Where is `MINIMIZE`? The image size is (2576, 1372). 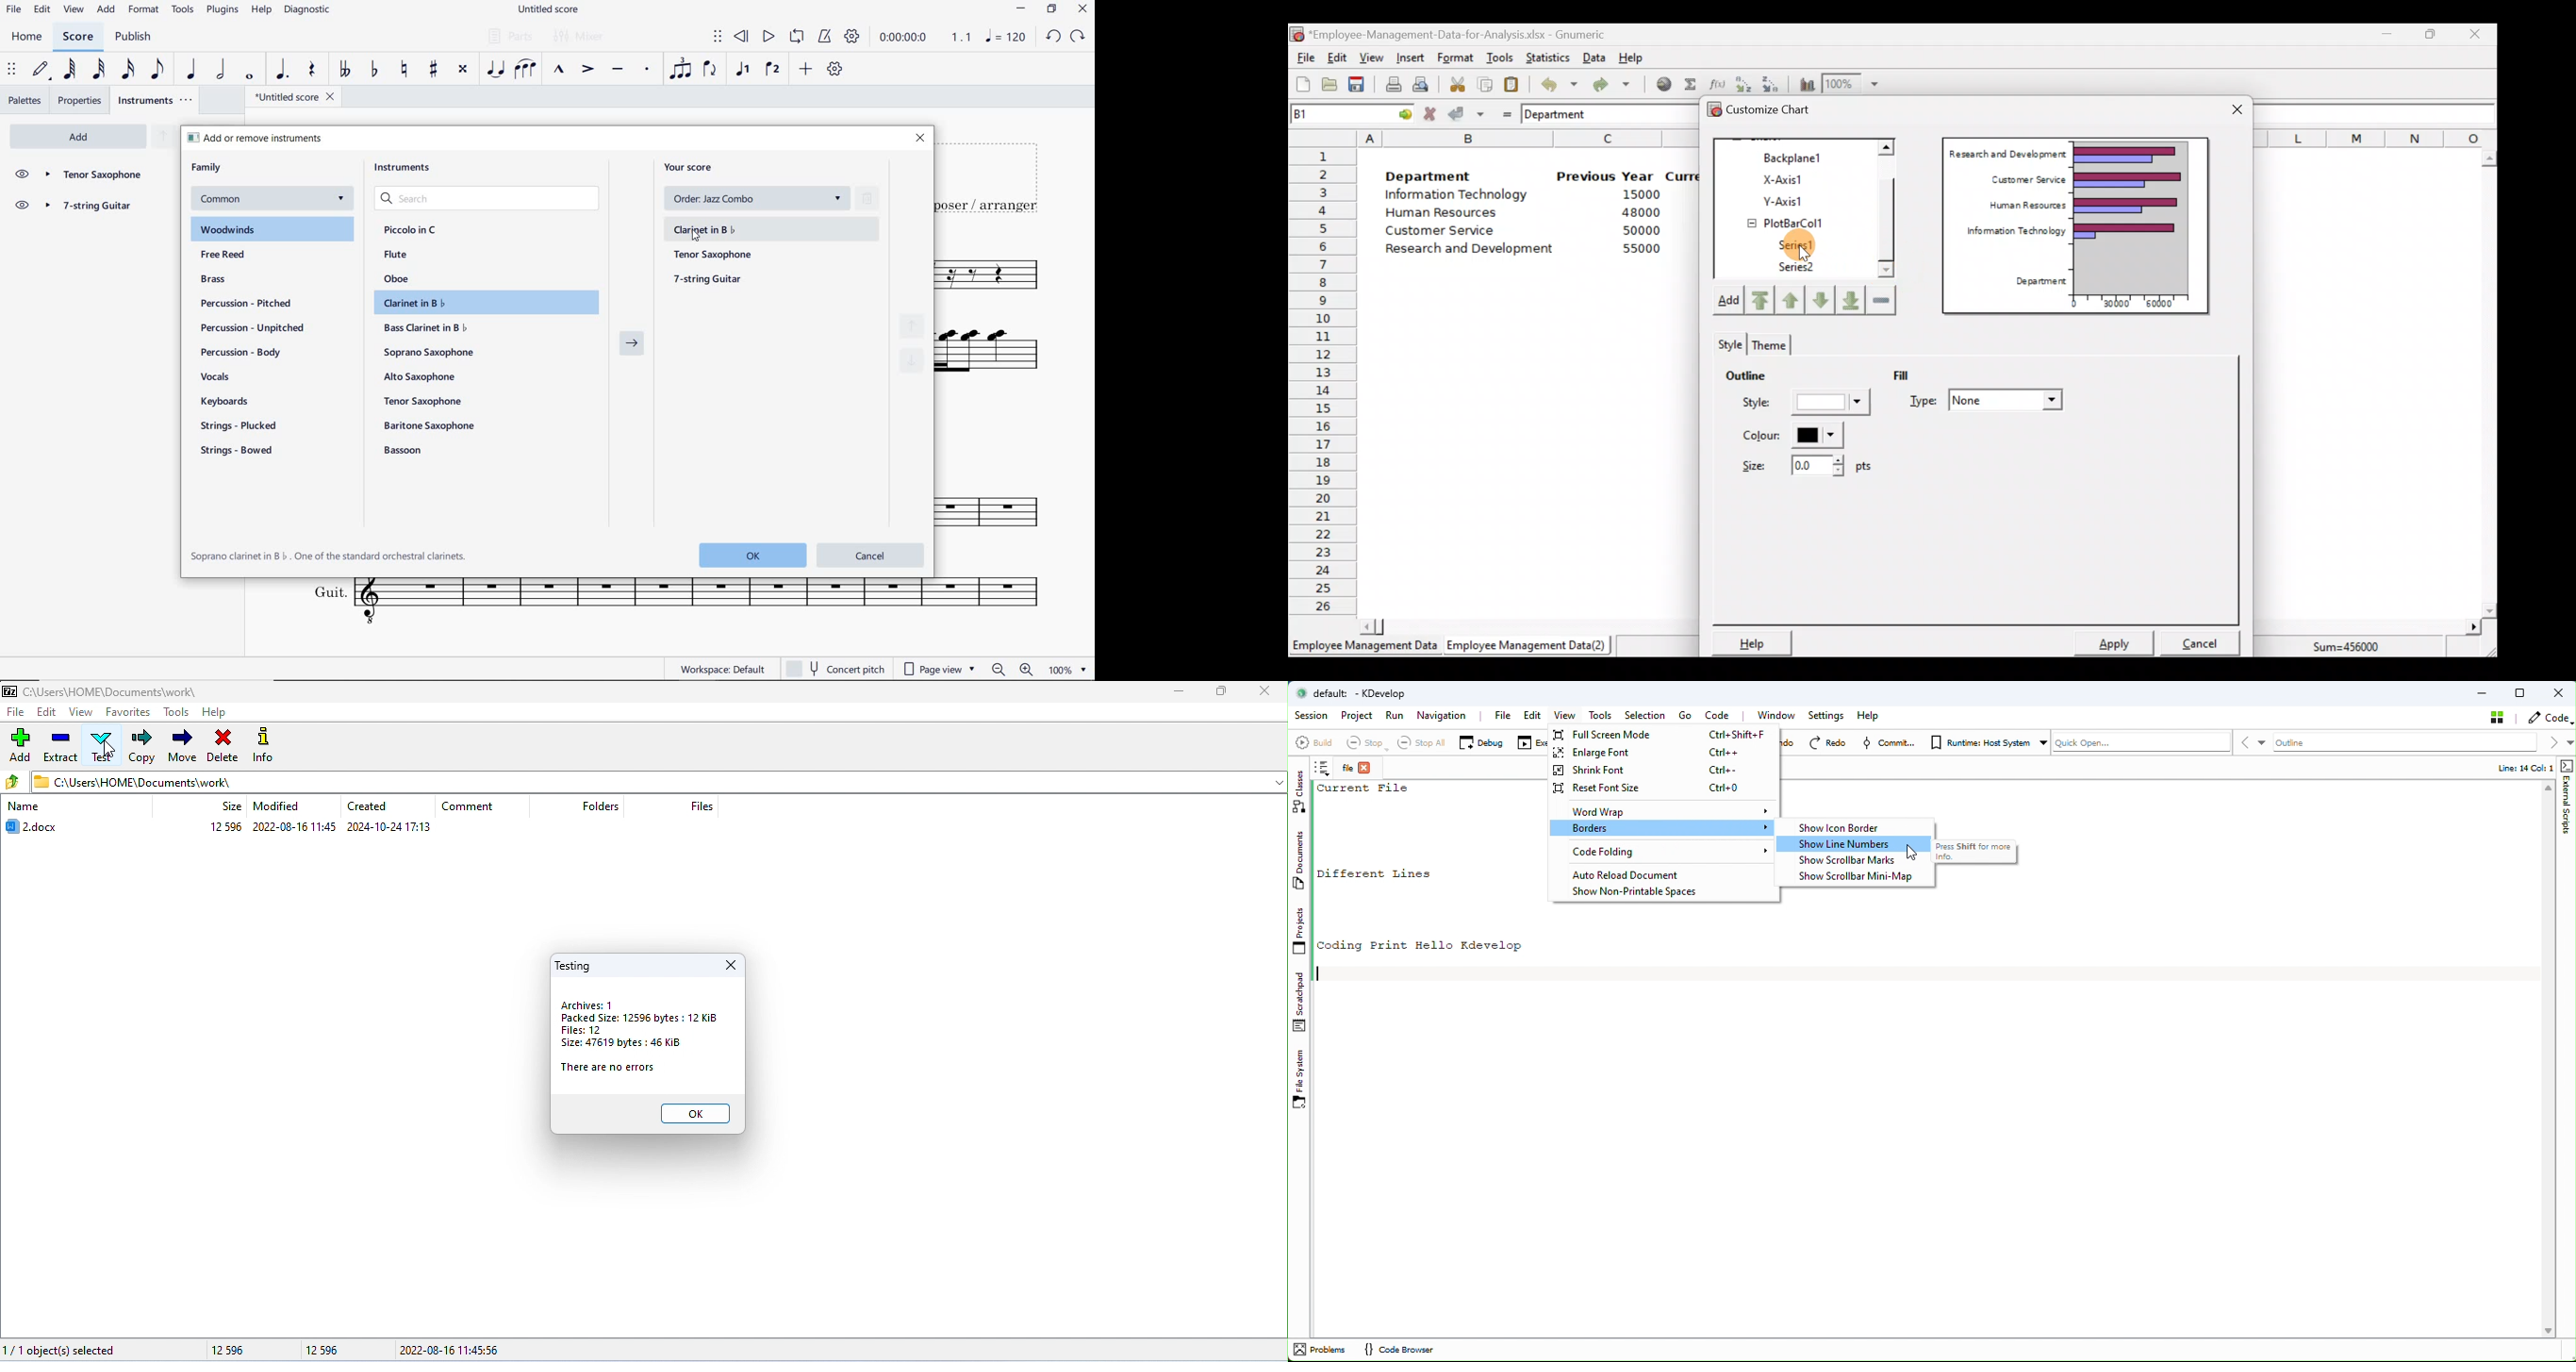 MINIMIZE is located at coordinates (1022, 10).